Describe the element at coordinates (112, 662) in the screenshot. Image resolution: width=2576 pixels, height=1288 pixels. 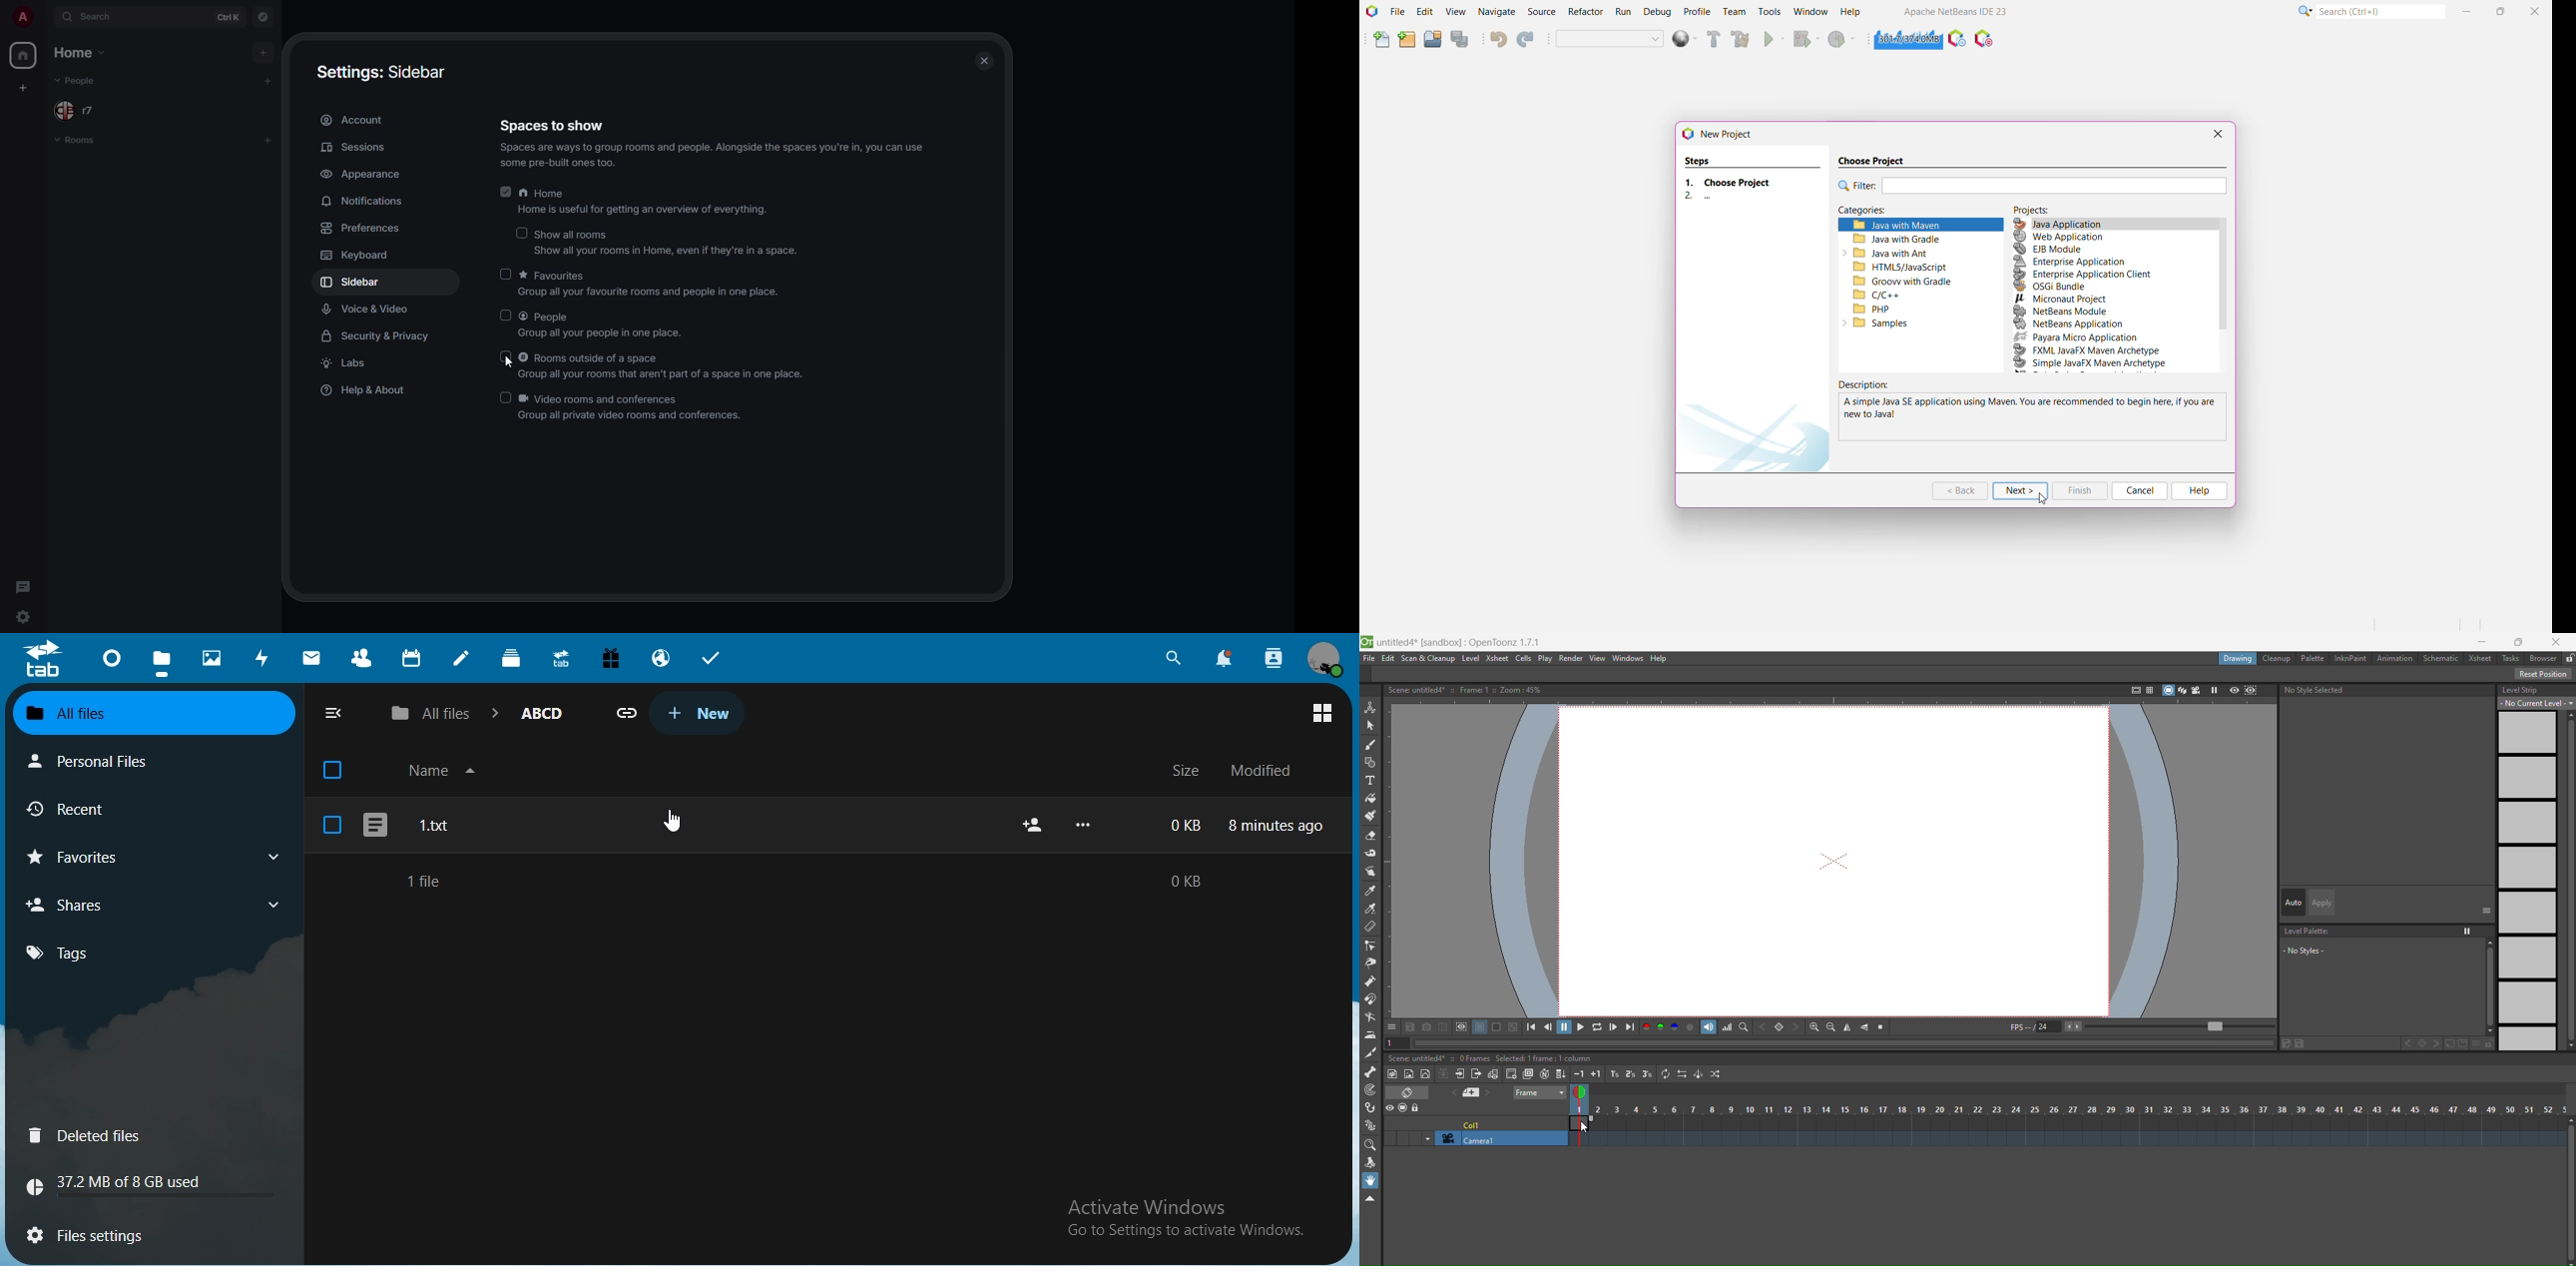
I see `dashboard` at that location.